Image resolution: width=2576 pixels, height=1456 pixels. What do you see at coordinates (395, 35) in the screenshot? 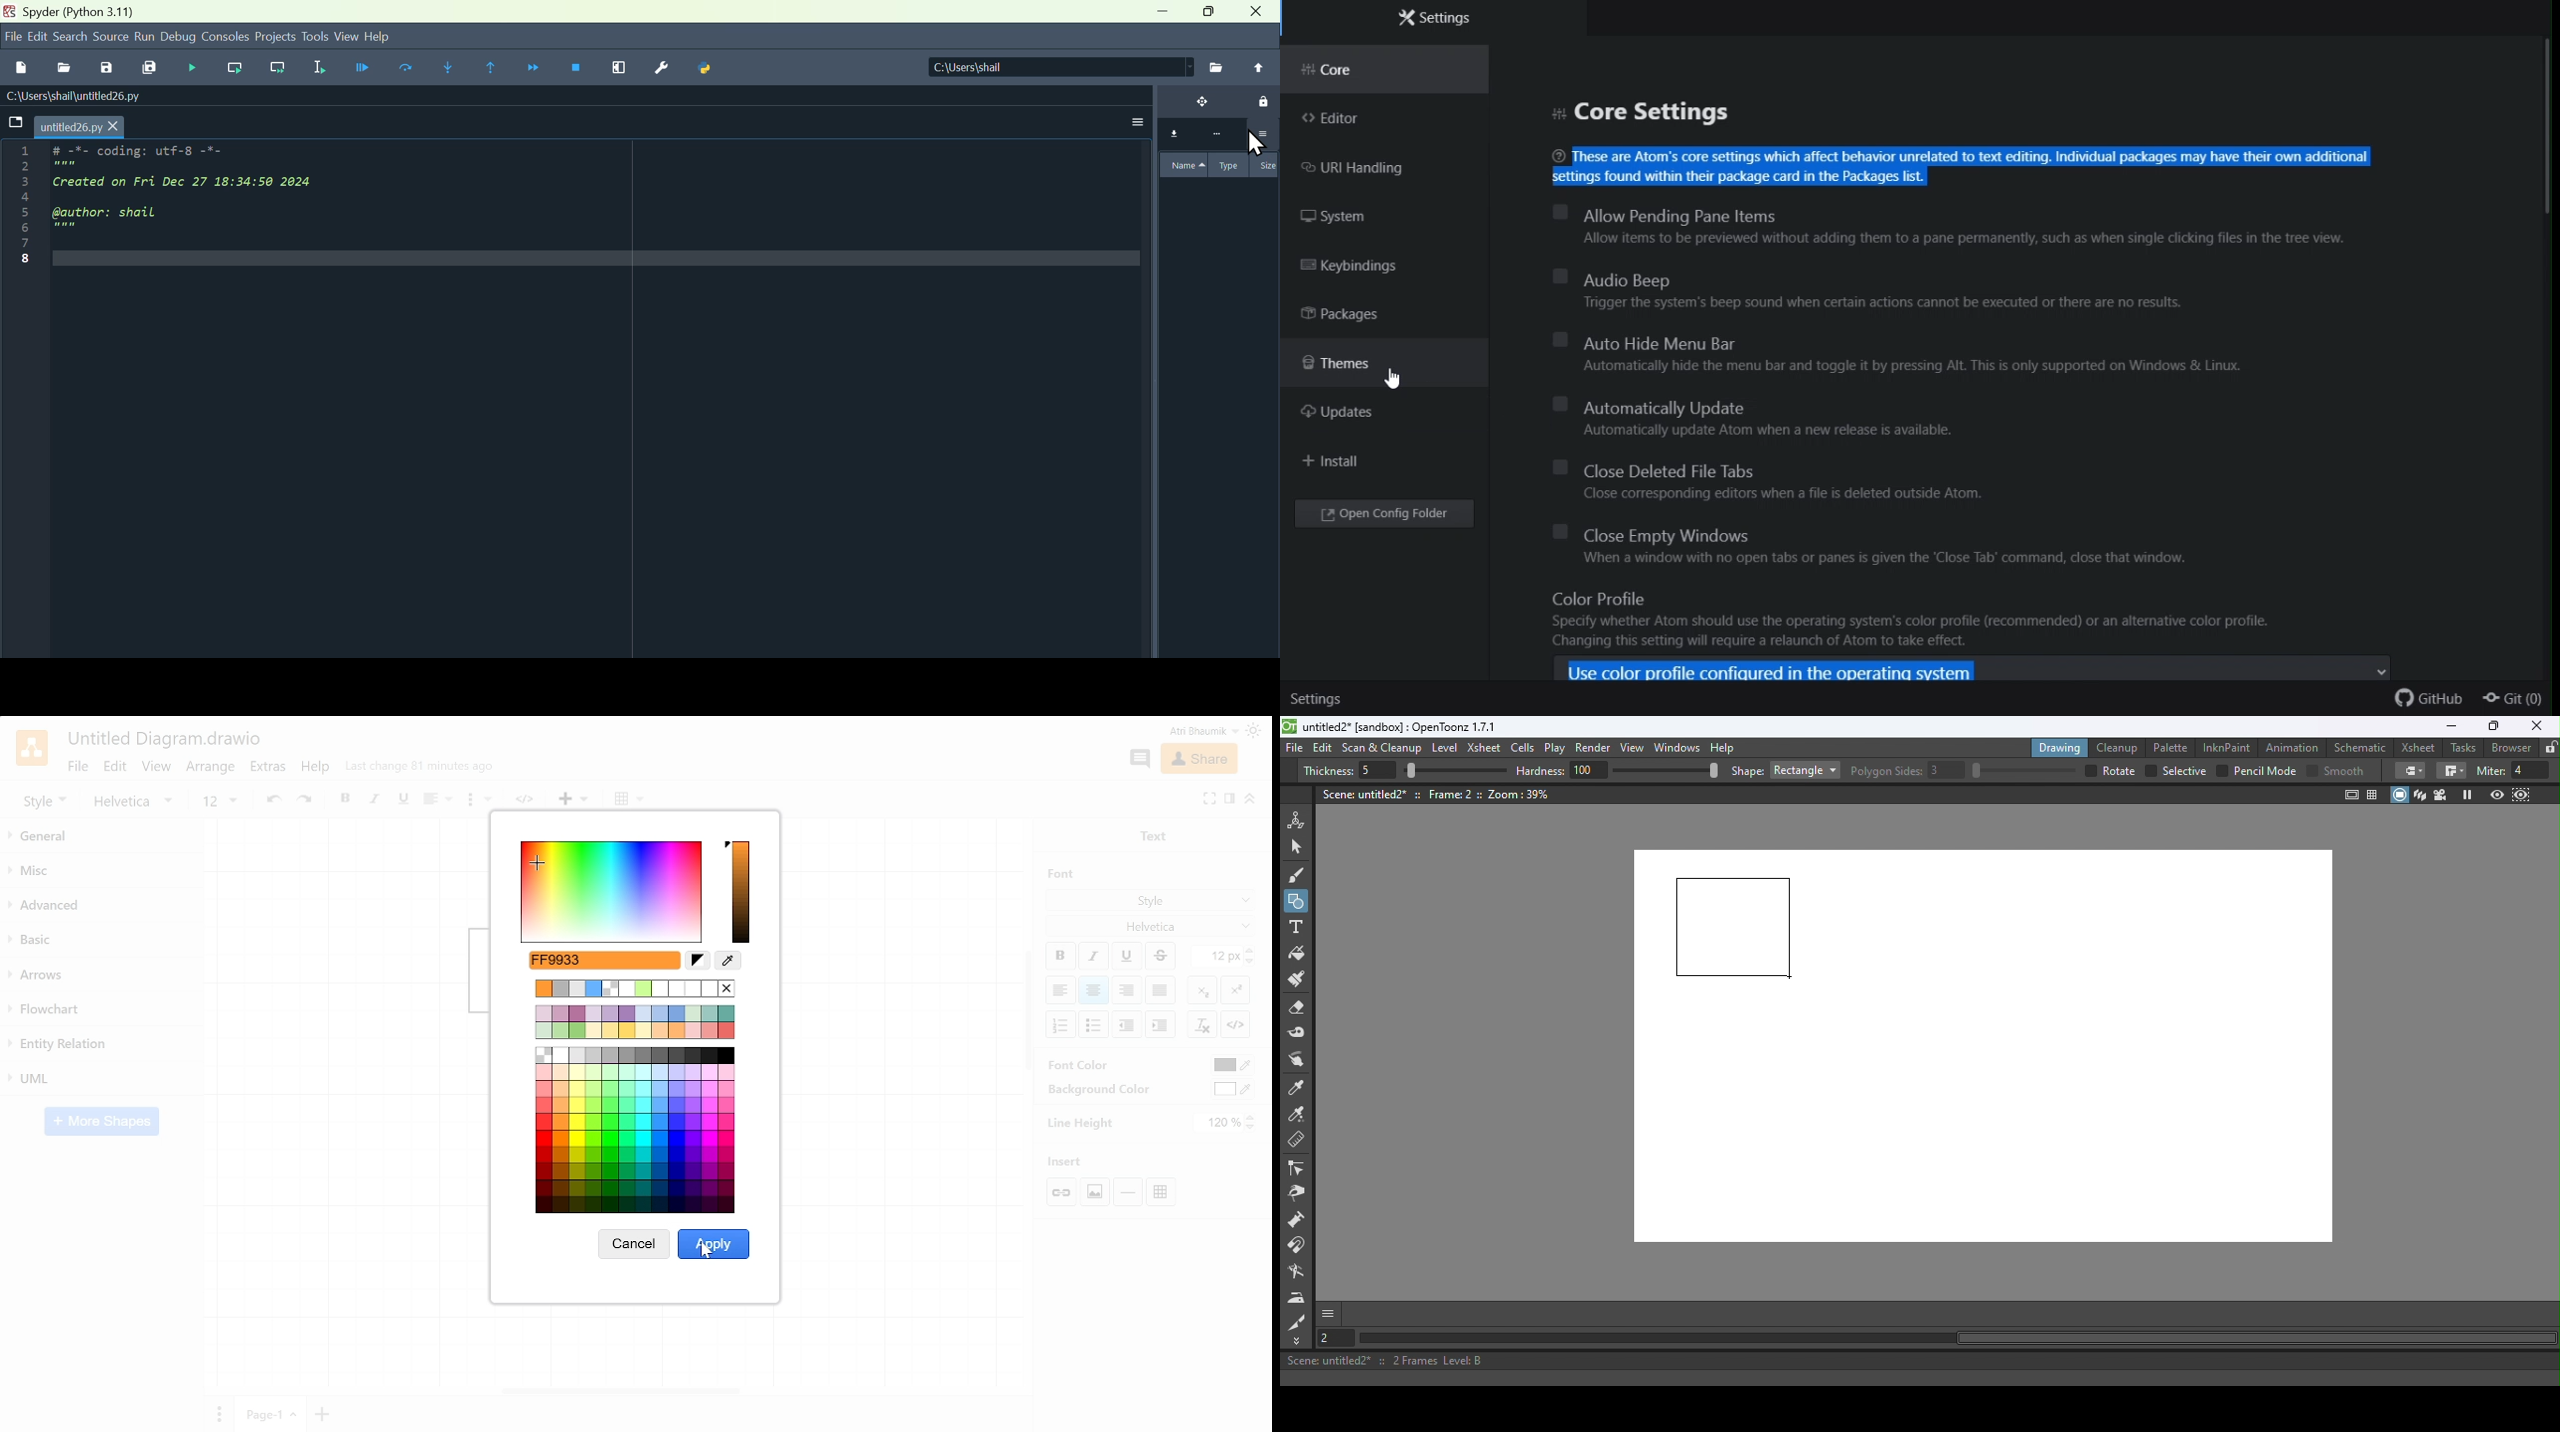
I see `help` at bounding box center [395, 35].